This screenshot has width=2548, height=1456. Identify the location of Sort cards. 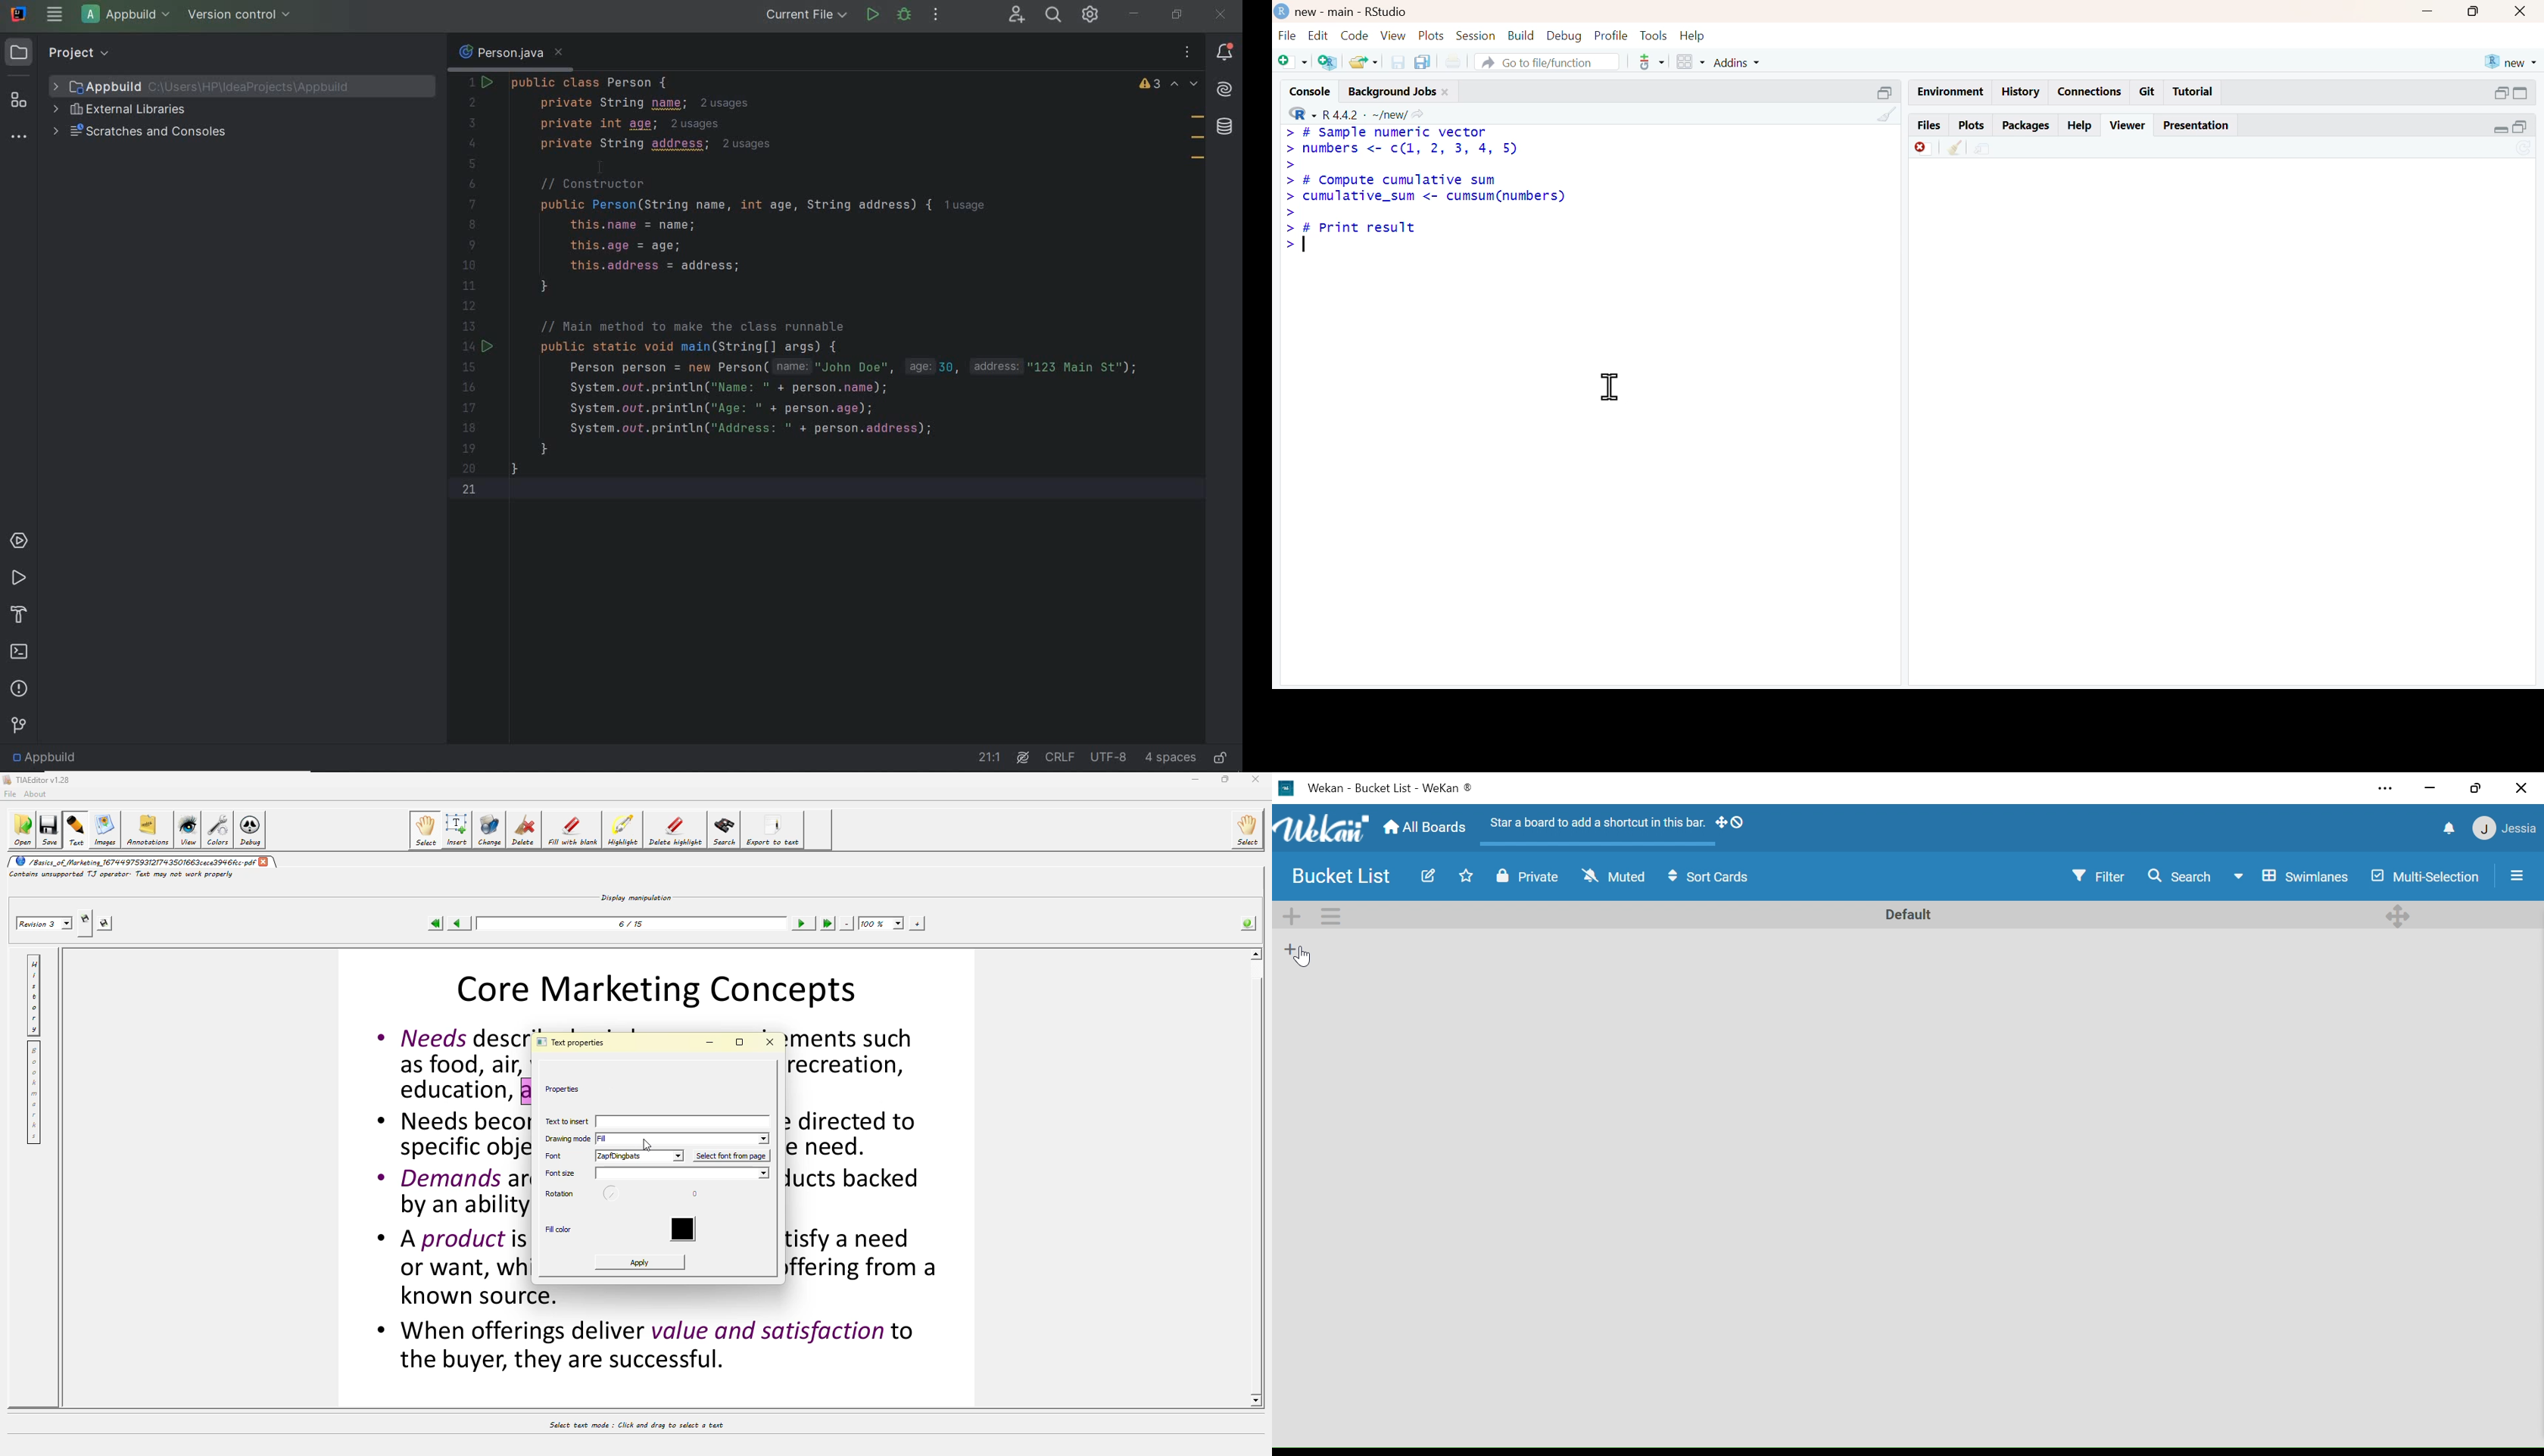
(1713, 879).